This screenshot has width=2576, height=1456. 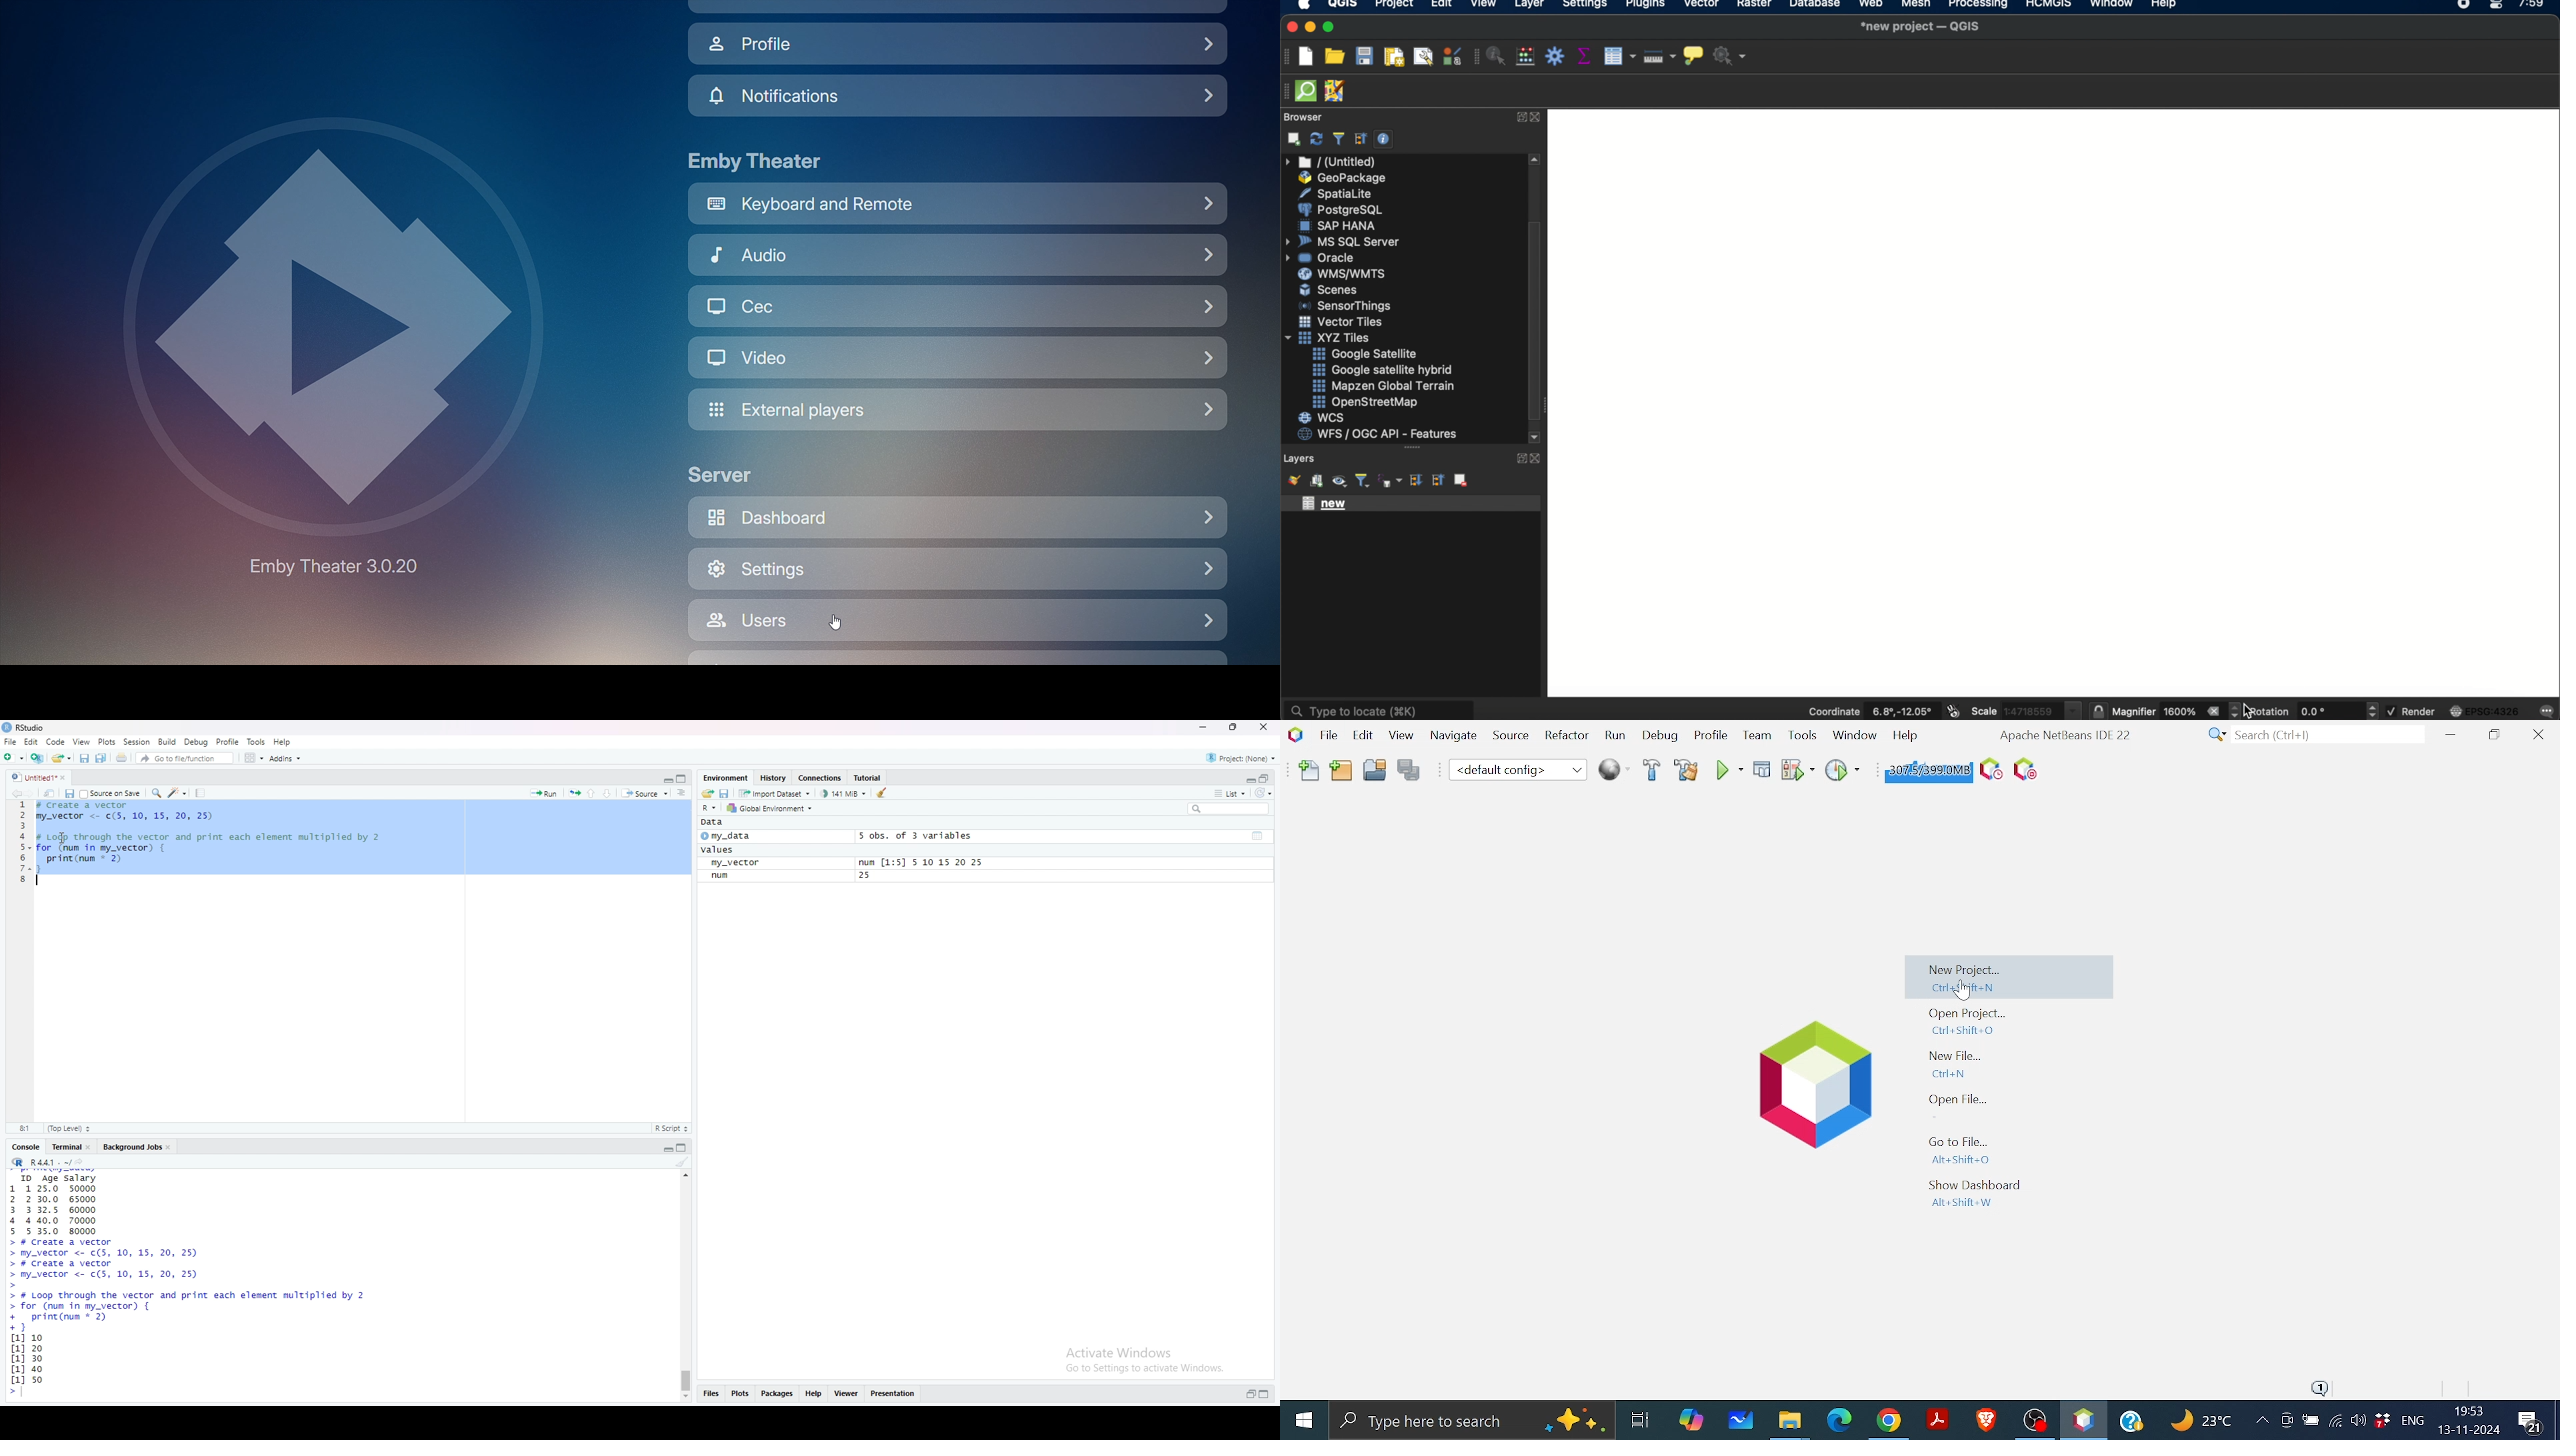 I want to click on collapse, so click(x=685, y=1148).